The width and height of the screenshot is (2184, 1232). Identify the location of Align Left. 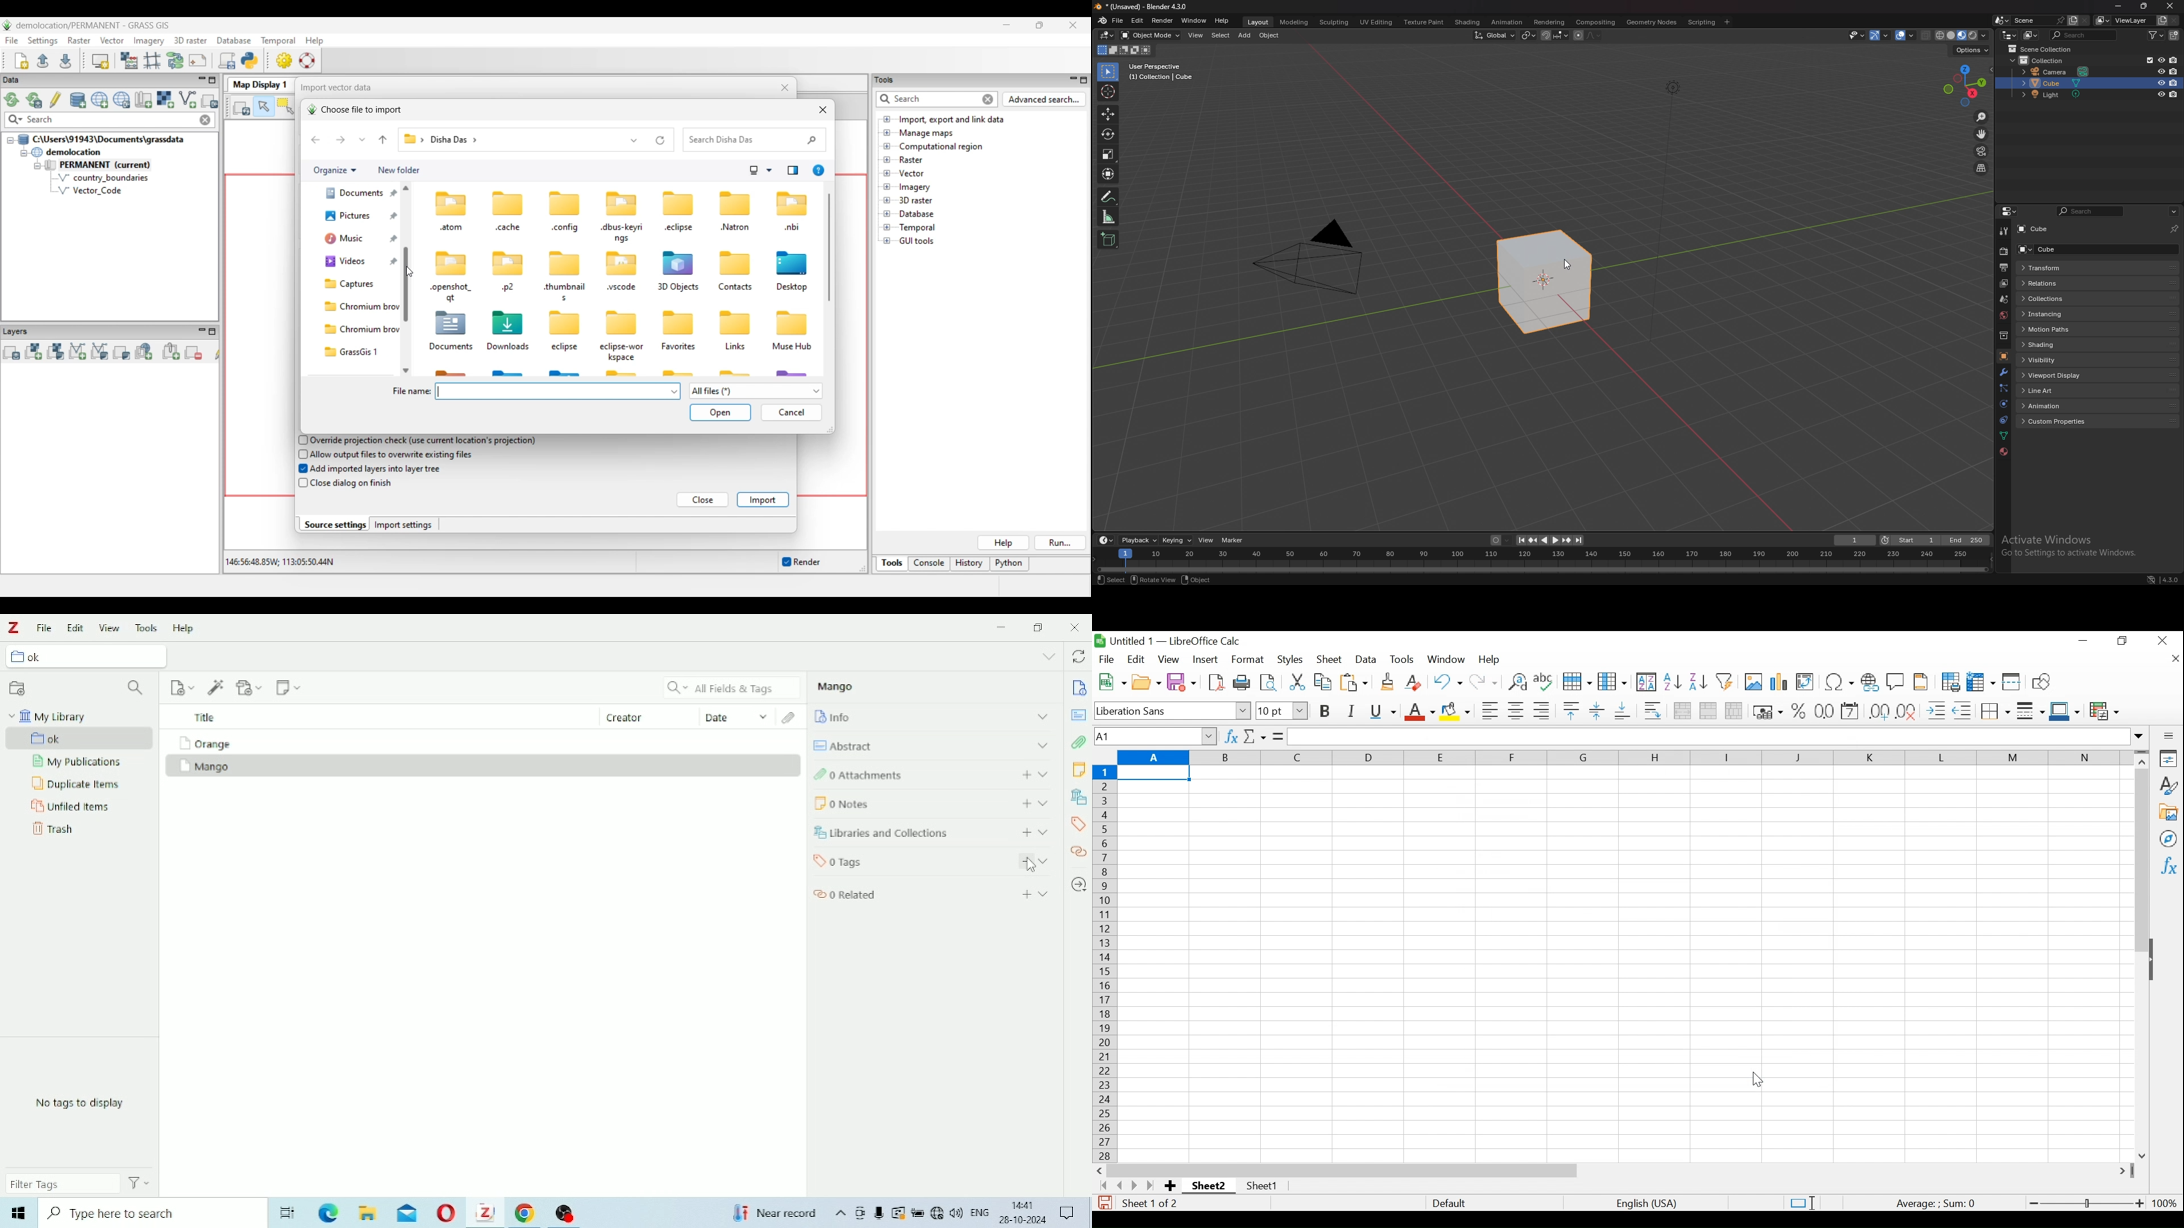
(1490, 711).